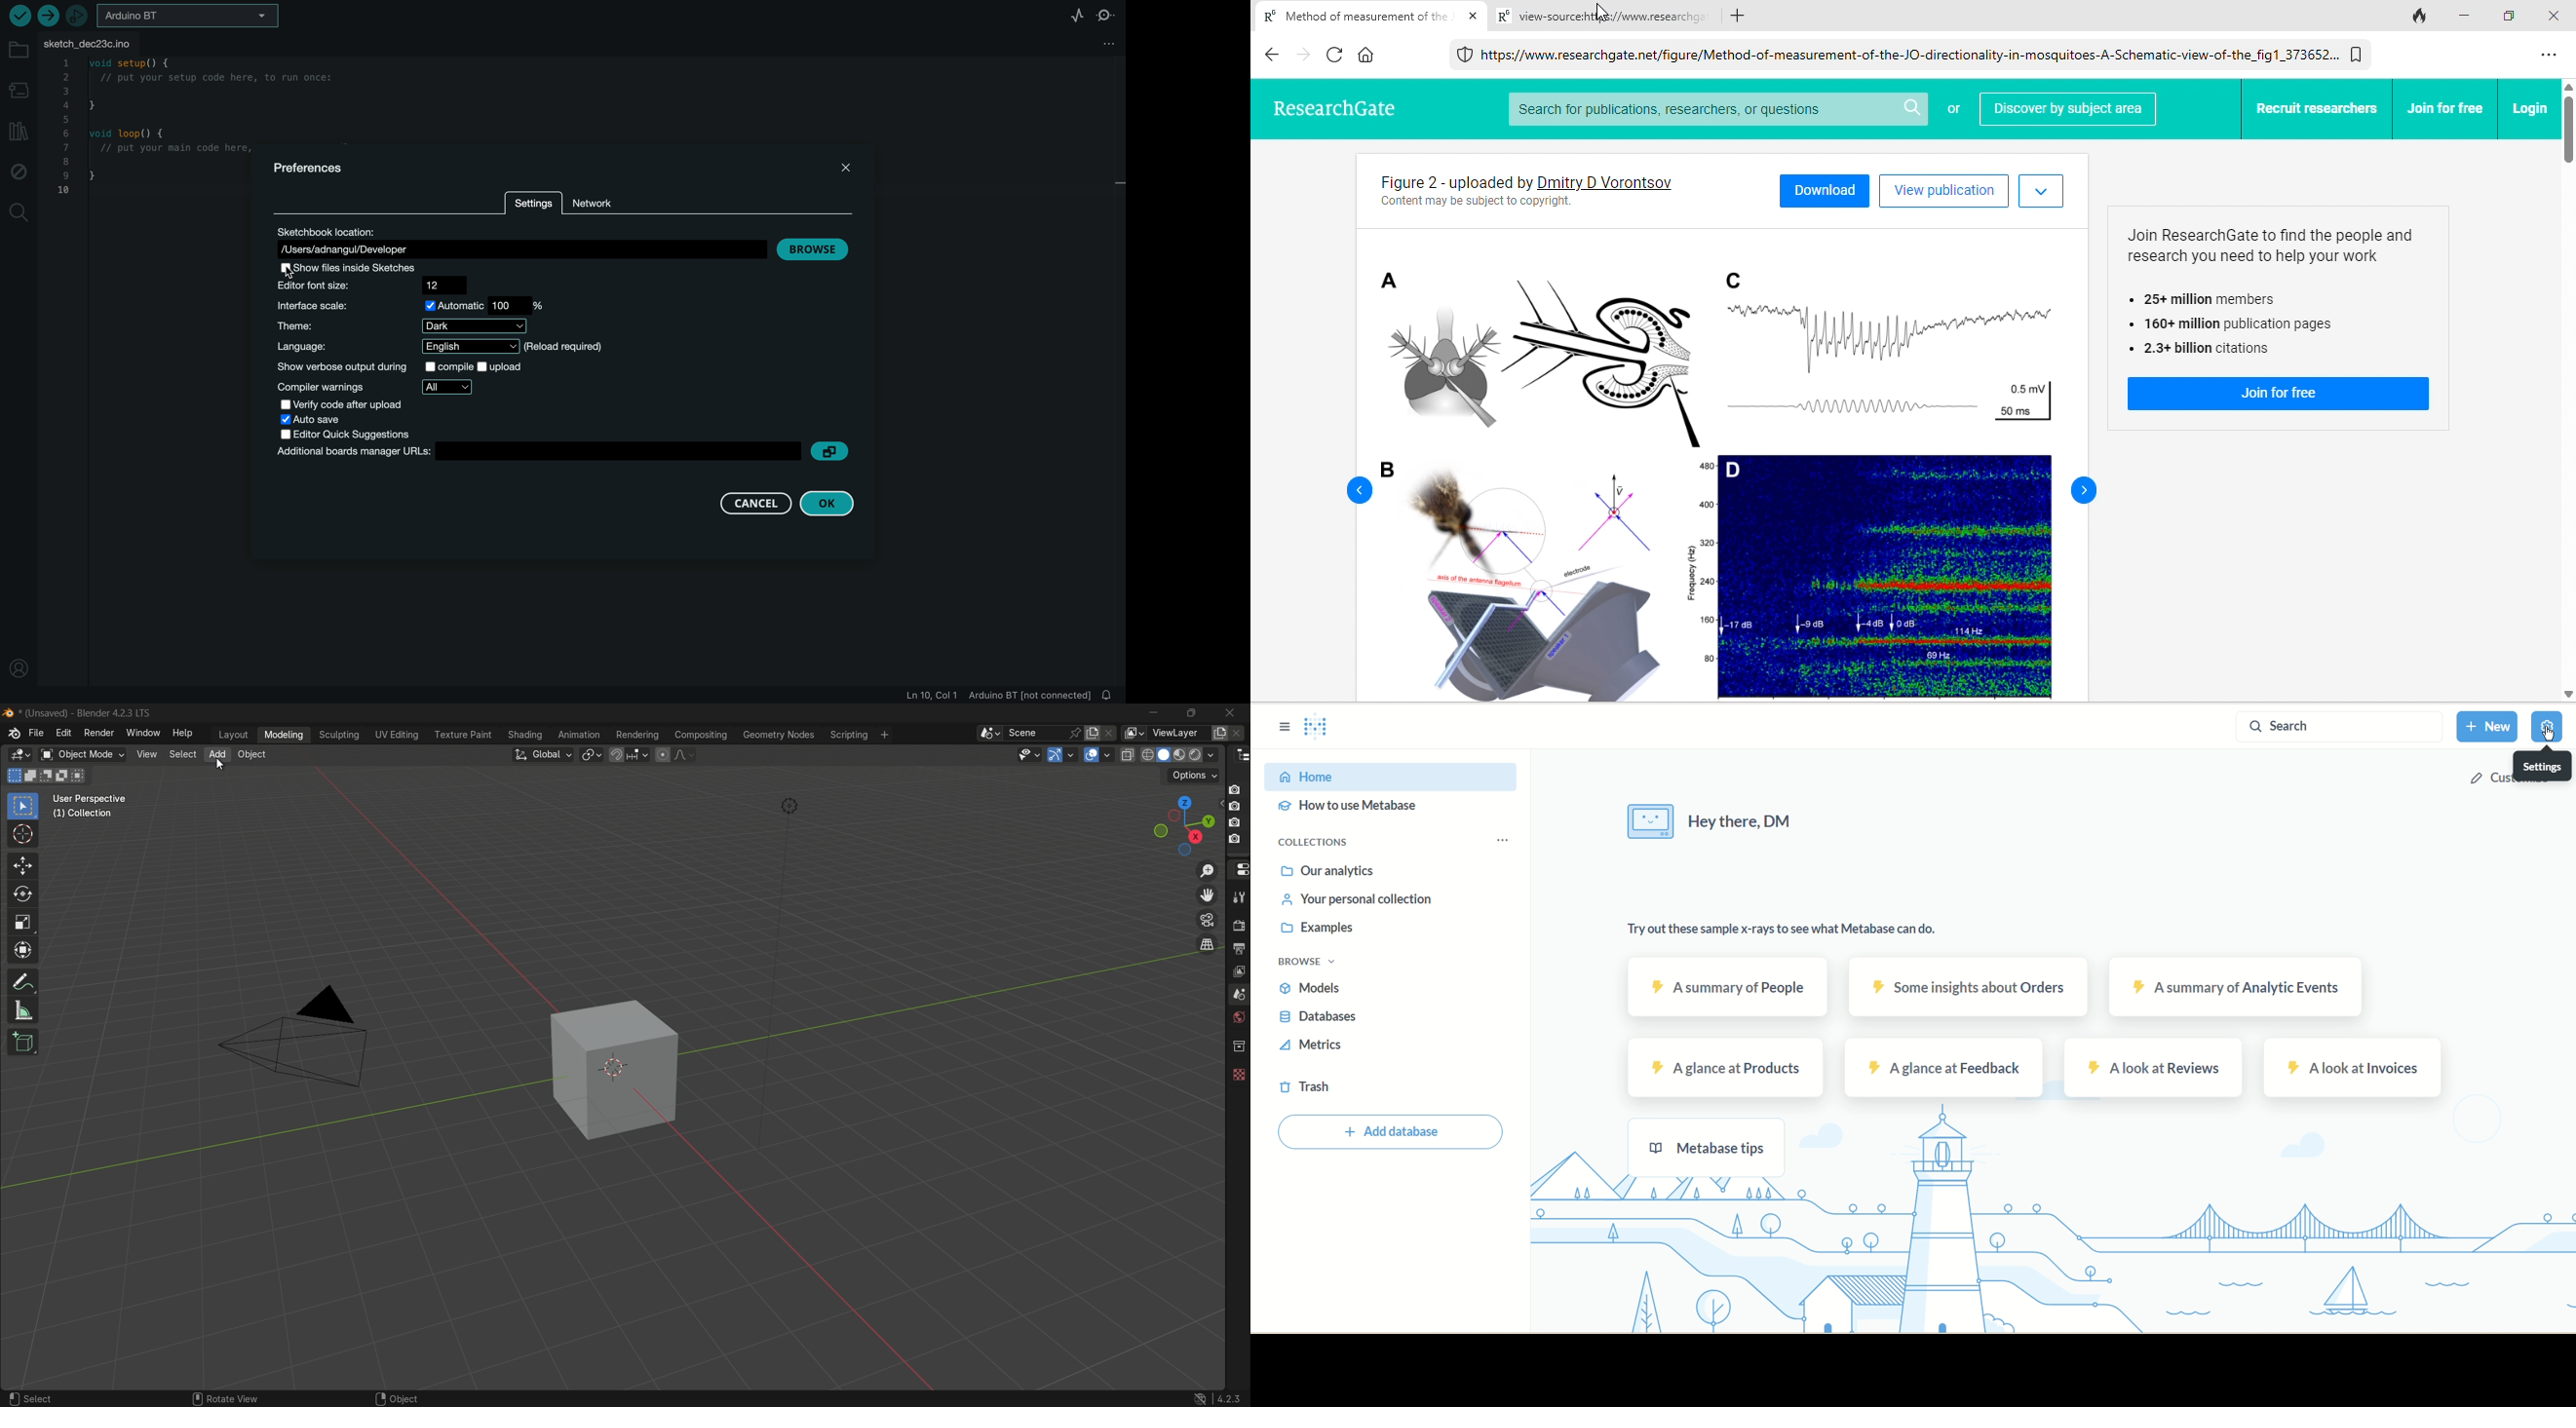 The width and height of the screenshot is (2576, 1428). Describe the element at coordinates (20, 89) in the screenshot. I see `board manager` at that location.